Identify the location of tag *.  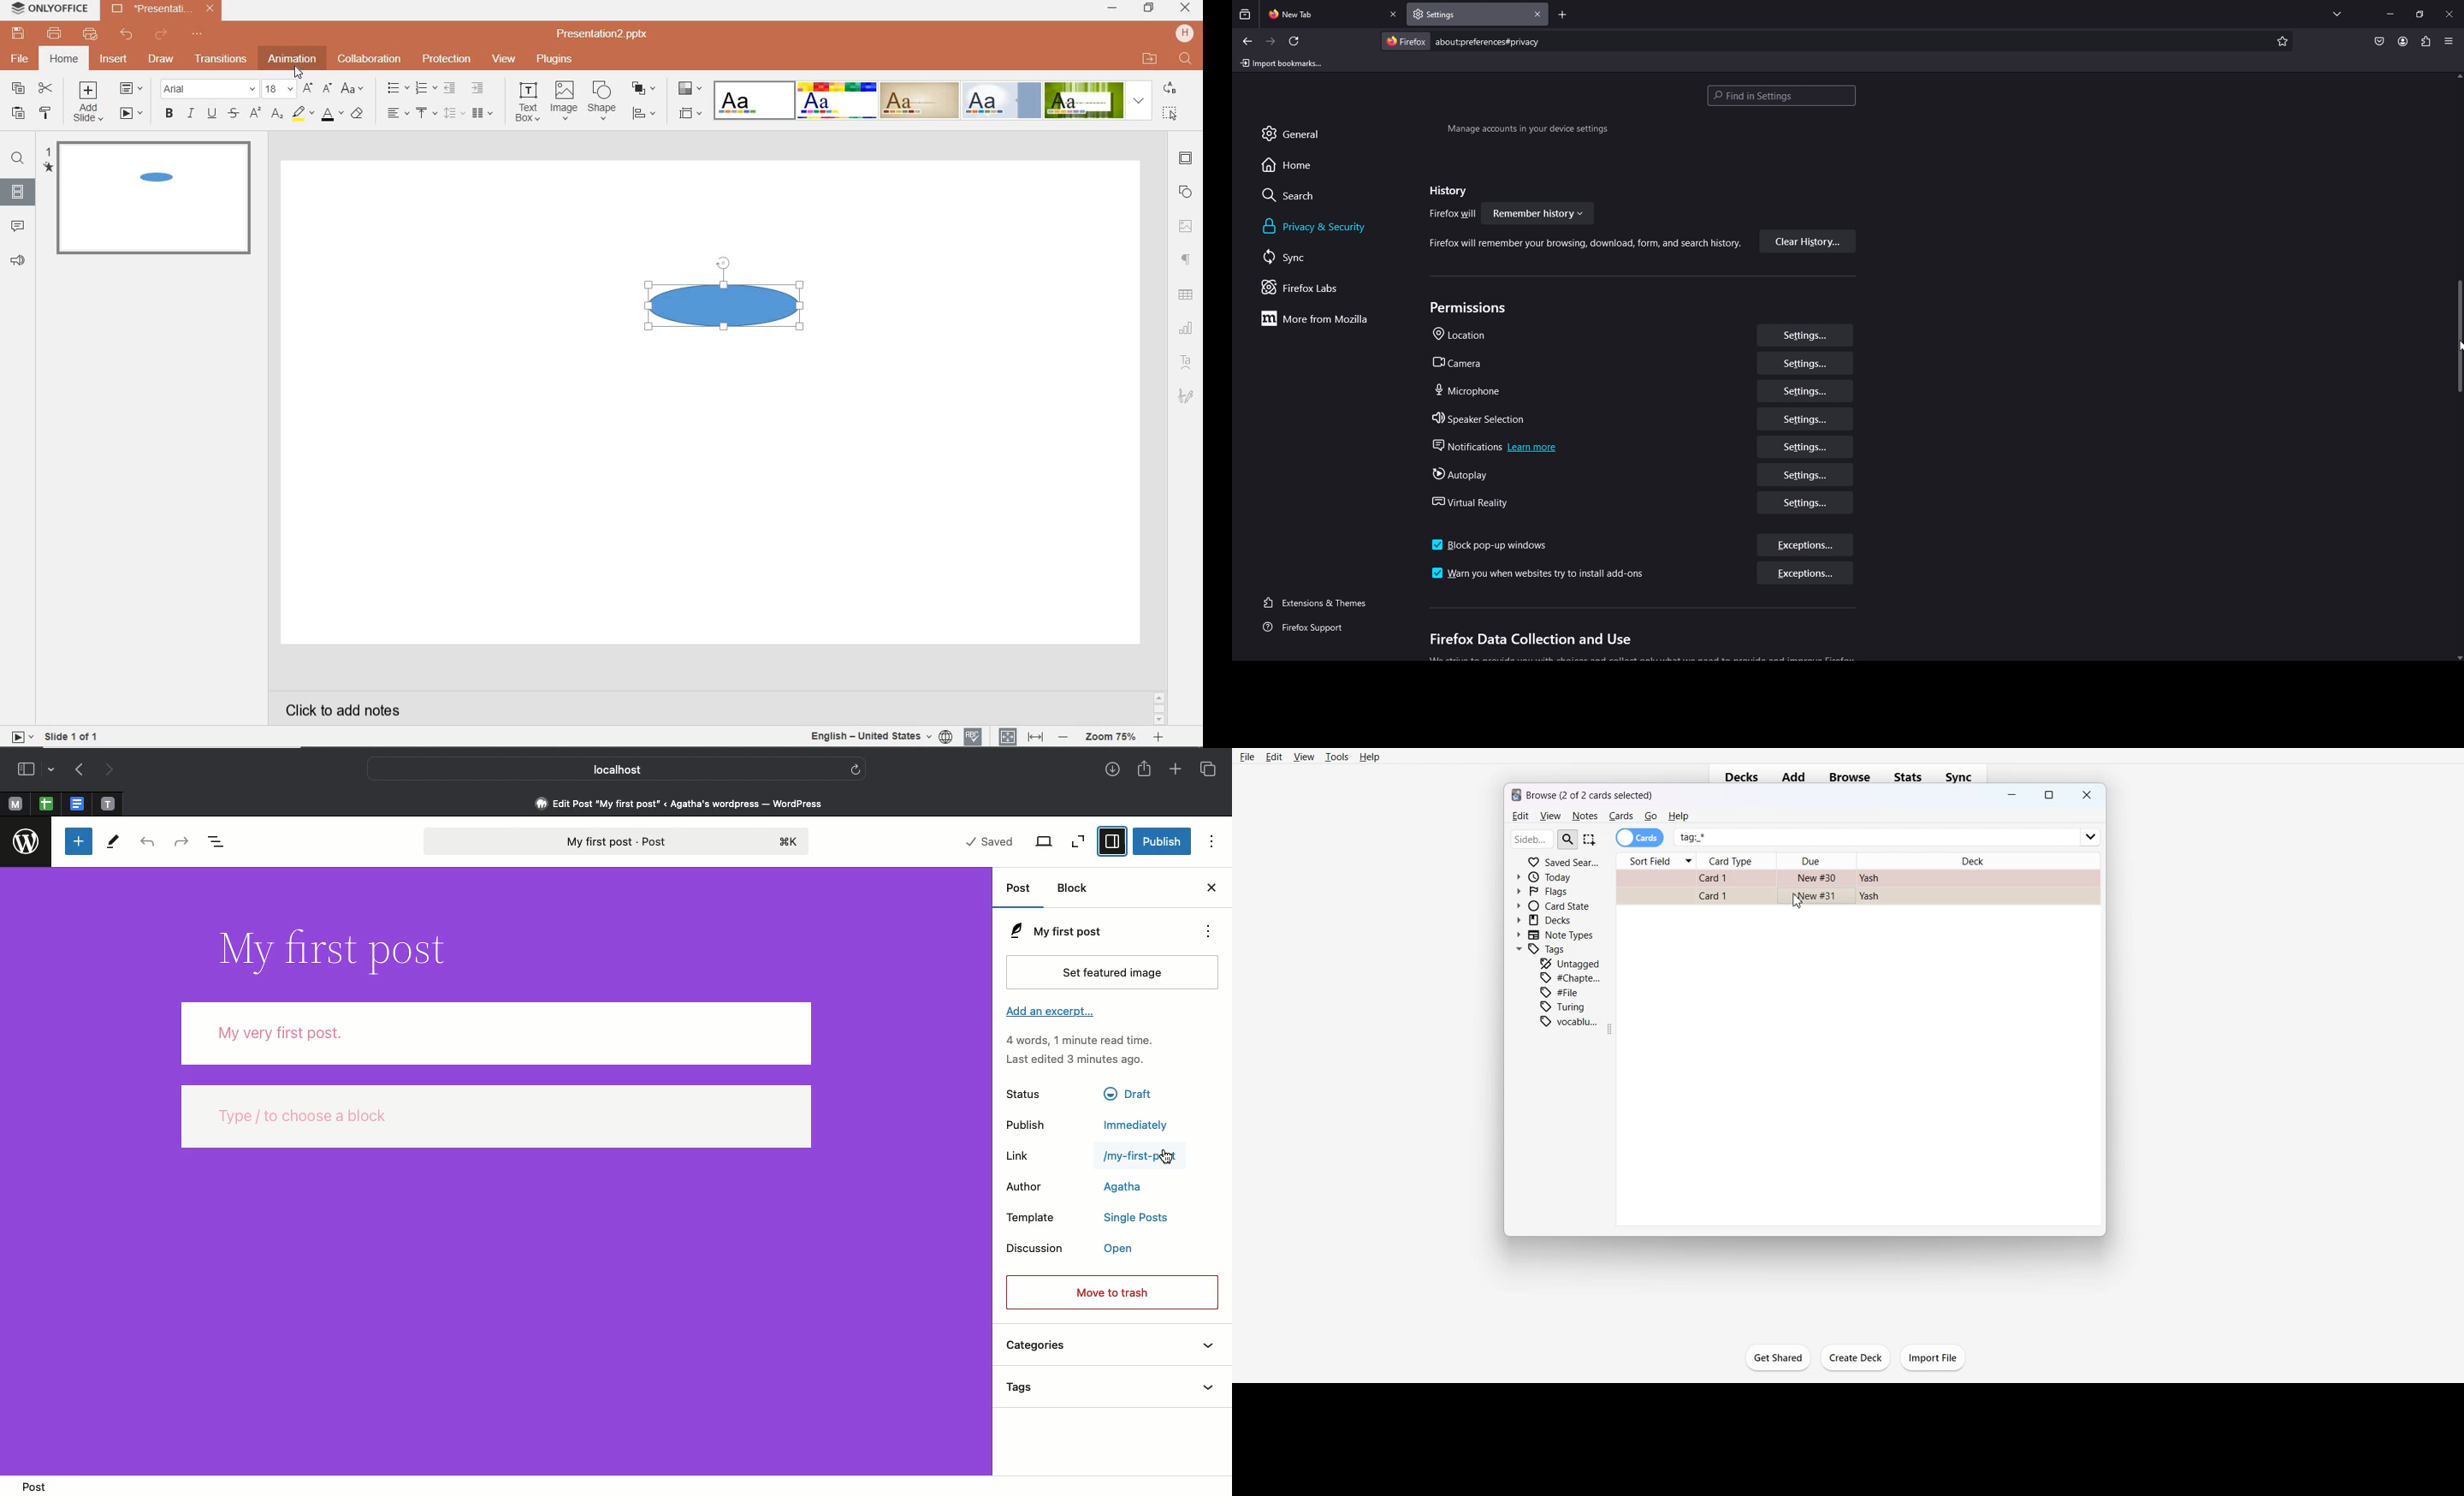
(1888, 832).